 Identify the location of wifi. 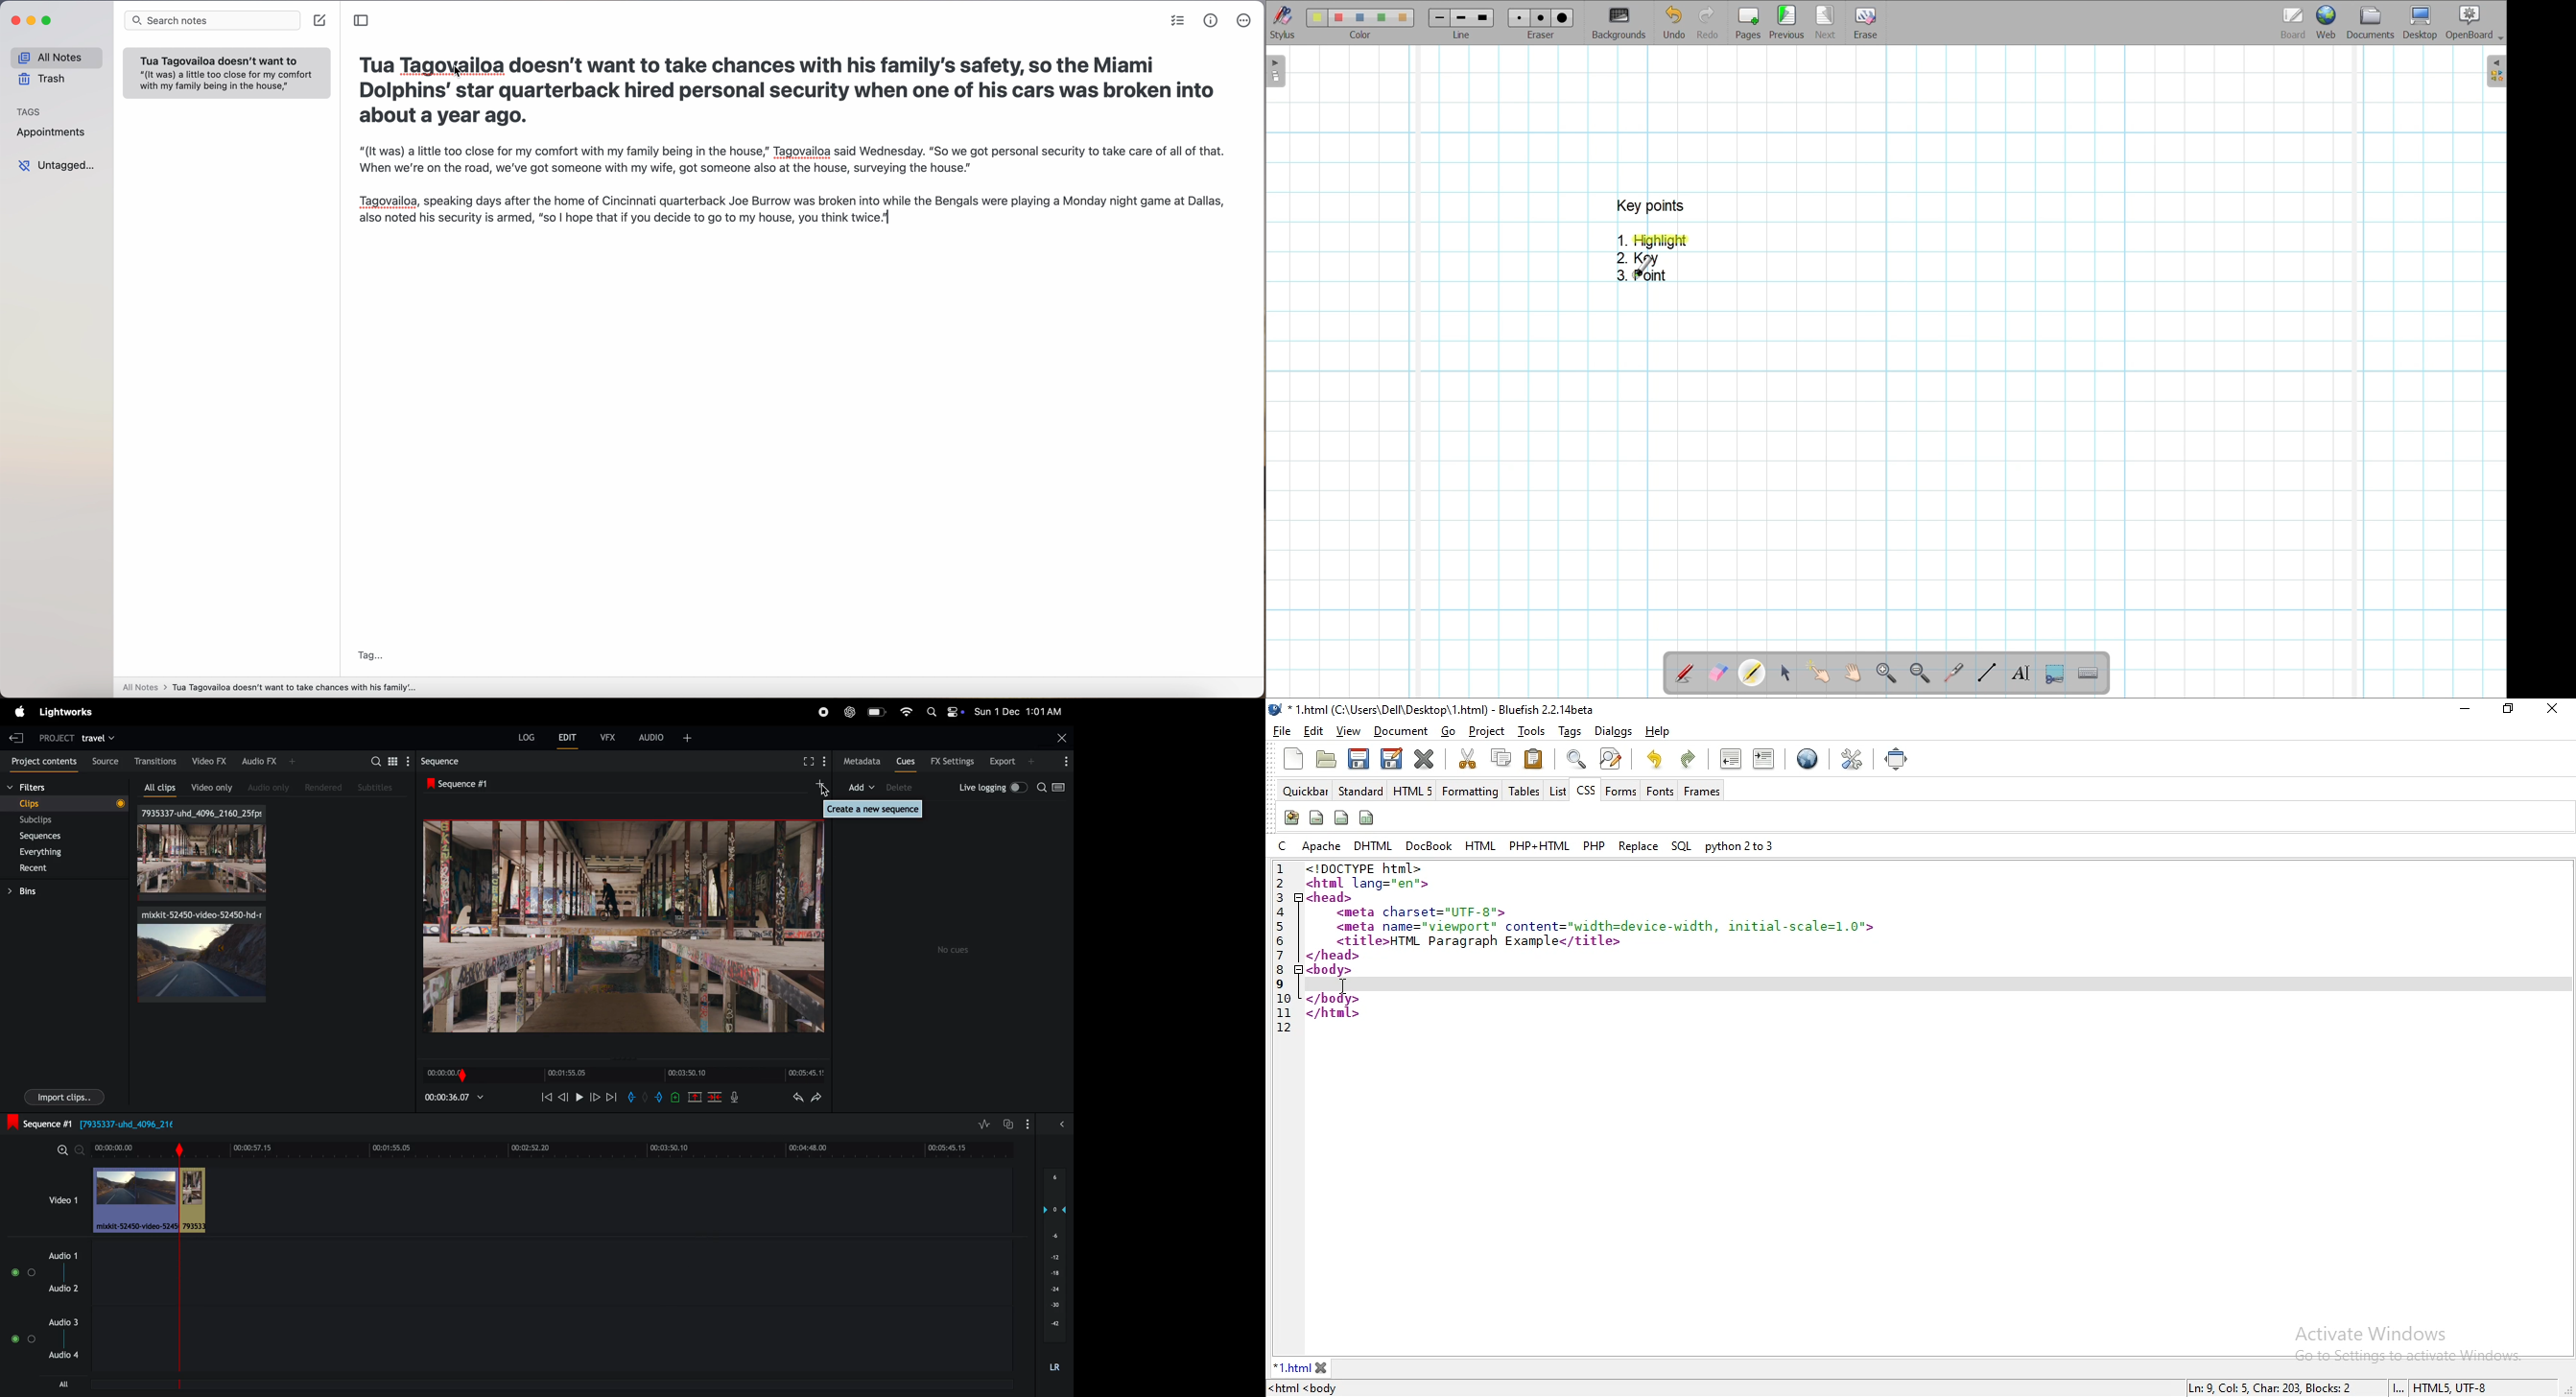
(904, 711).